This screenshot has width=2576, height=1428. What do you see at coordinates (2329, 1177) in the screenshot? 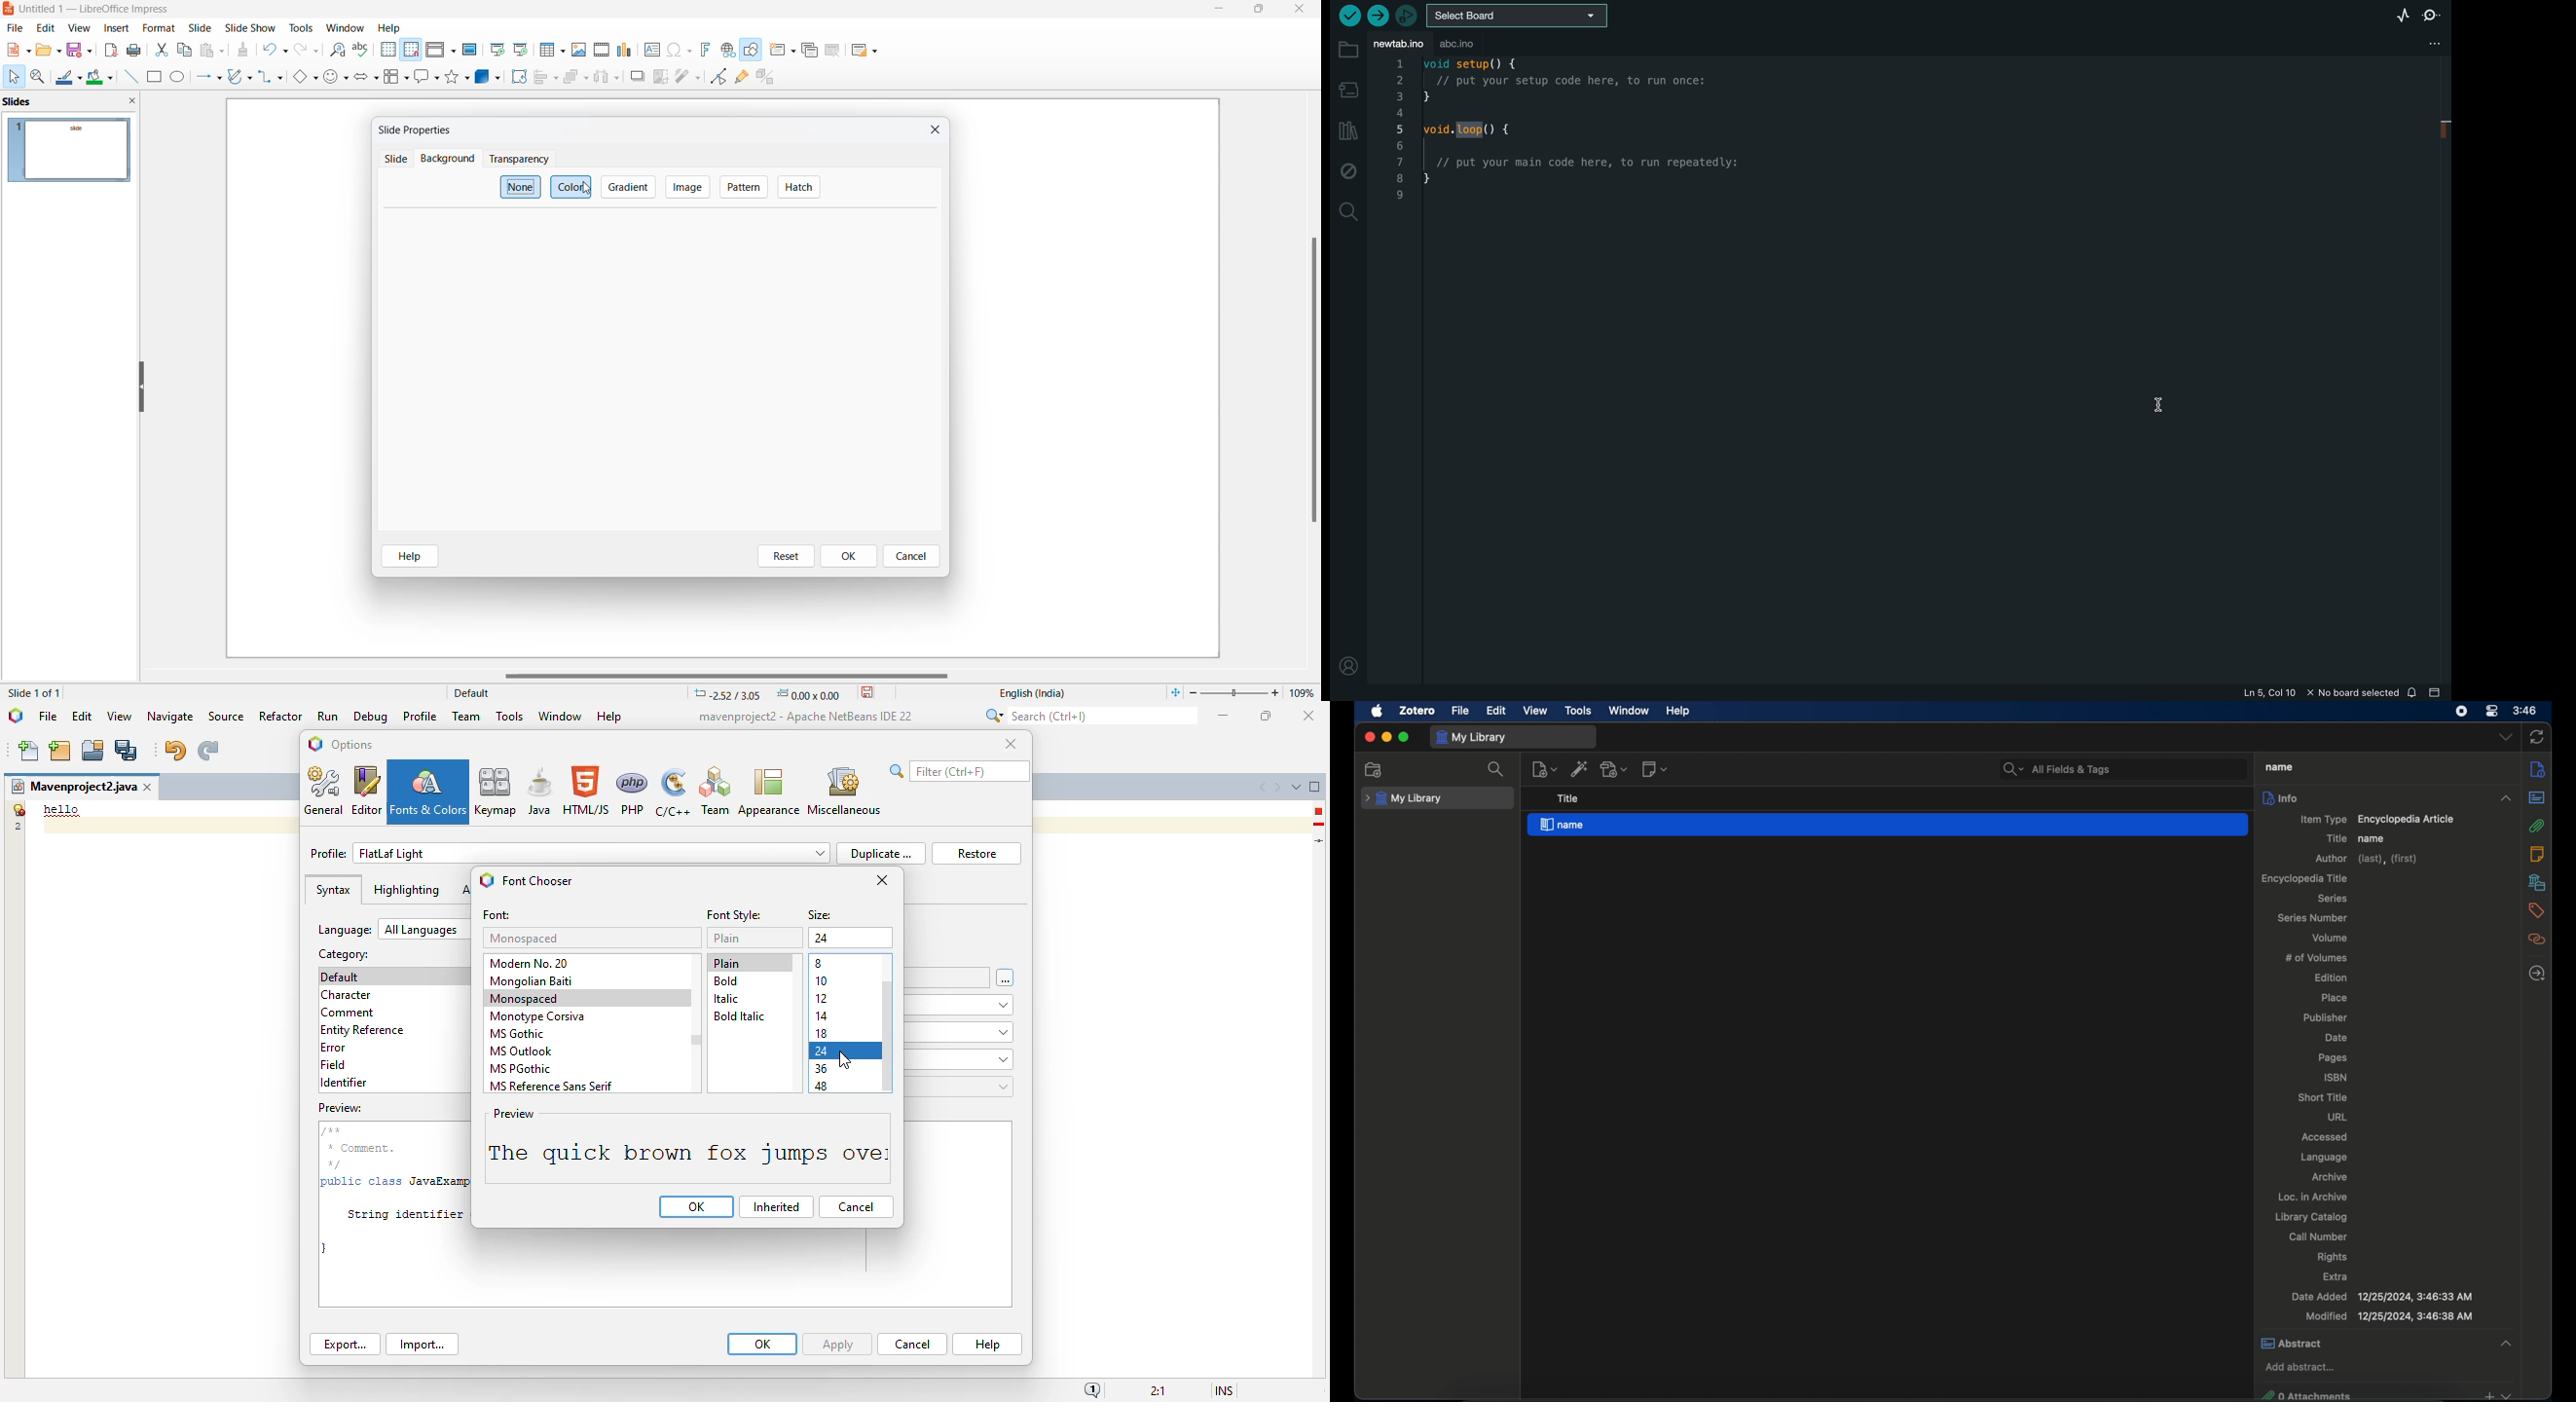
I see `archive` at bounding box center [2329, 1177].